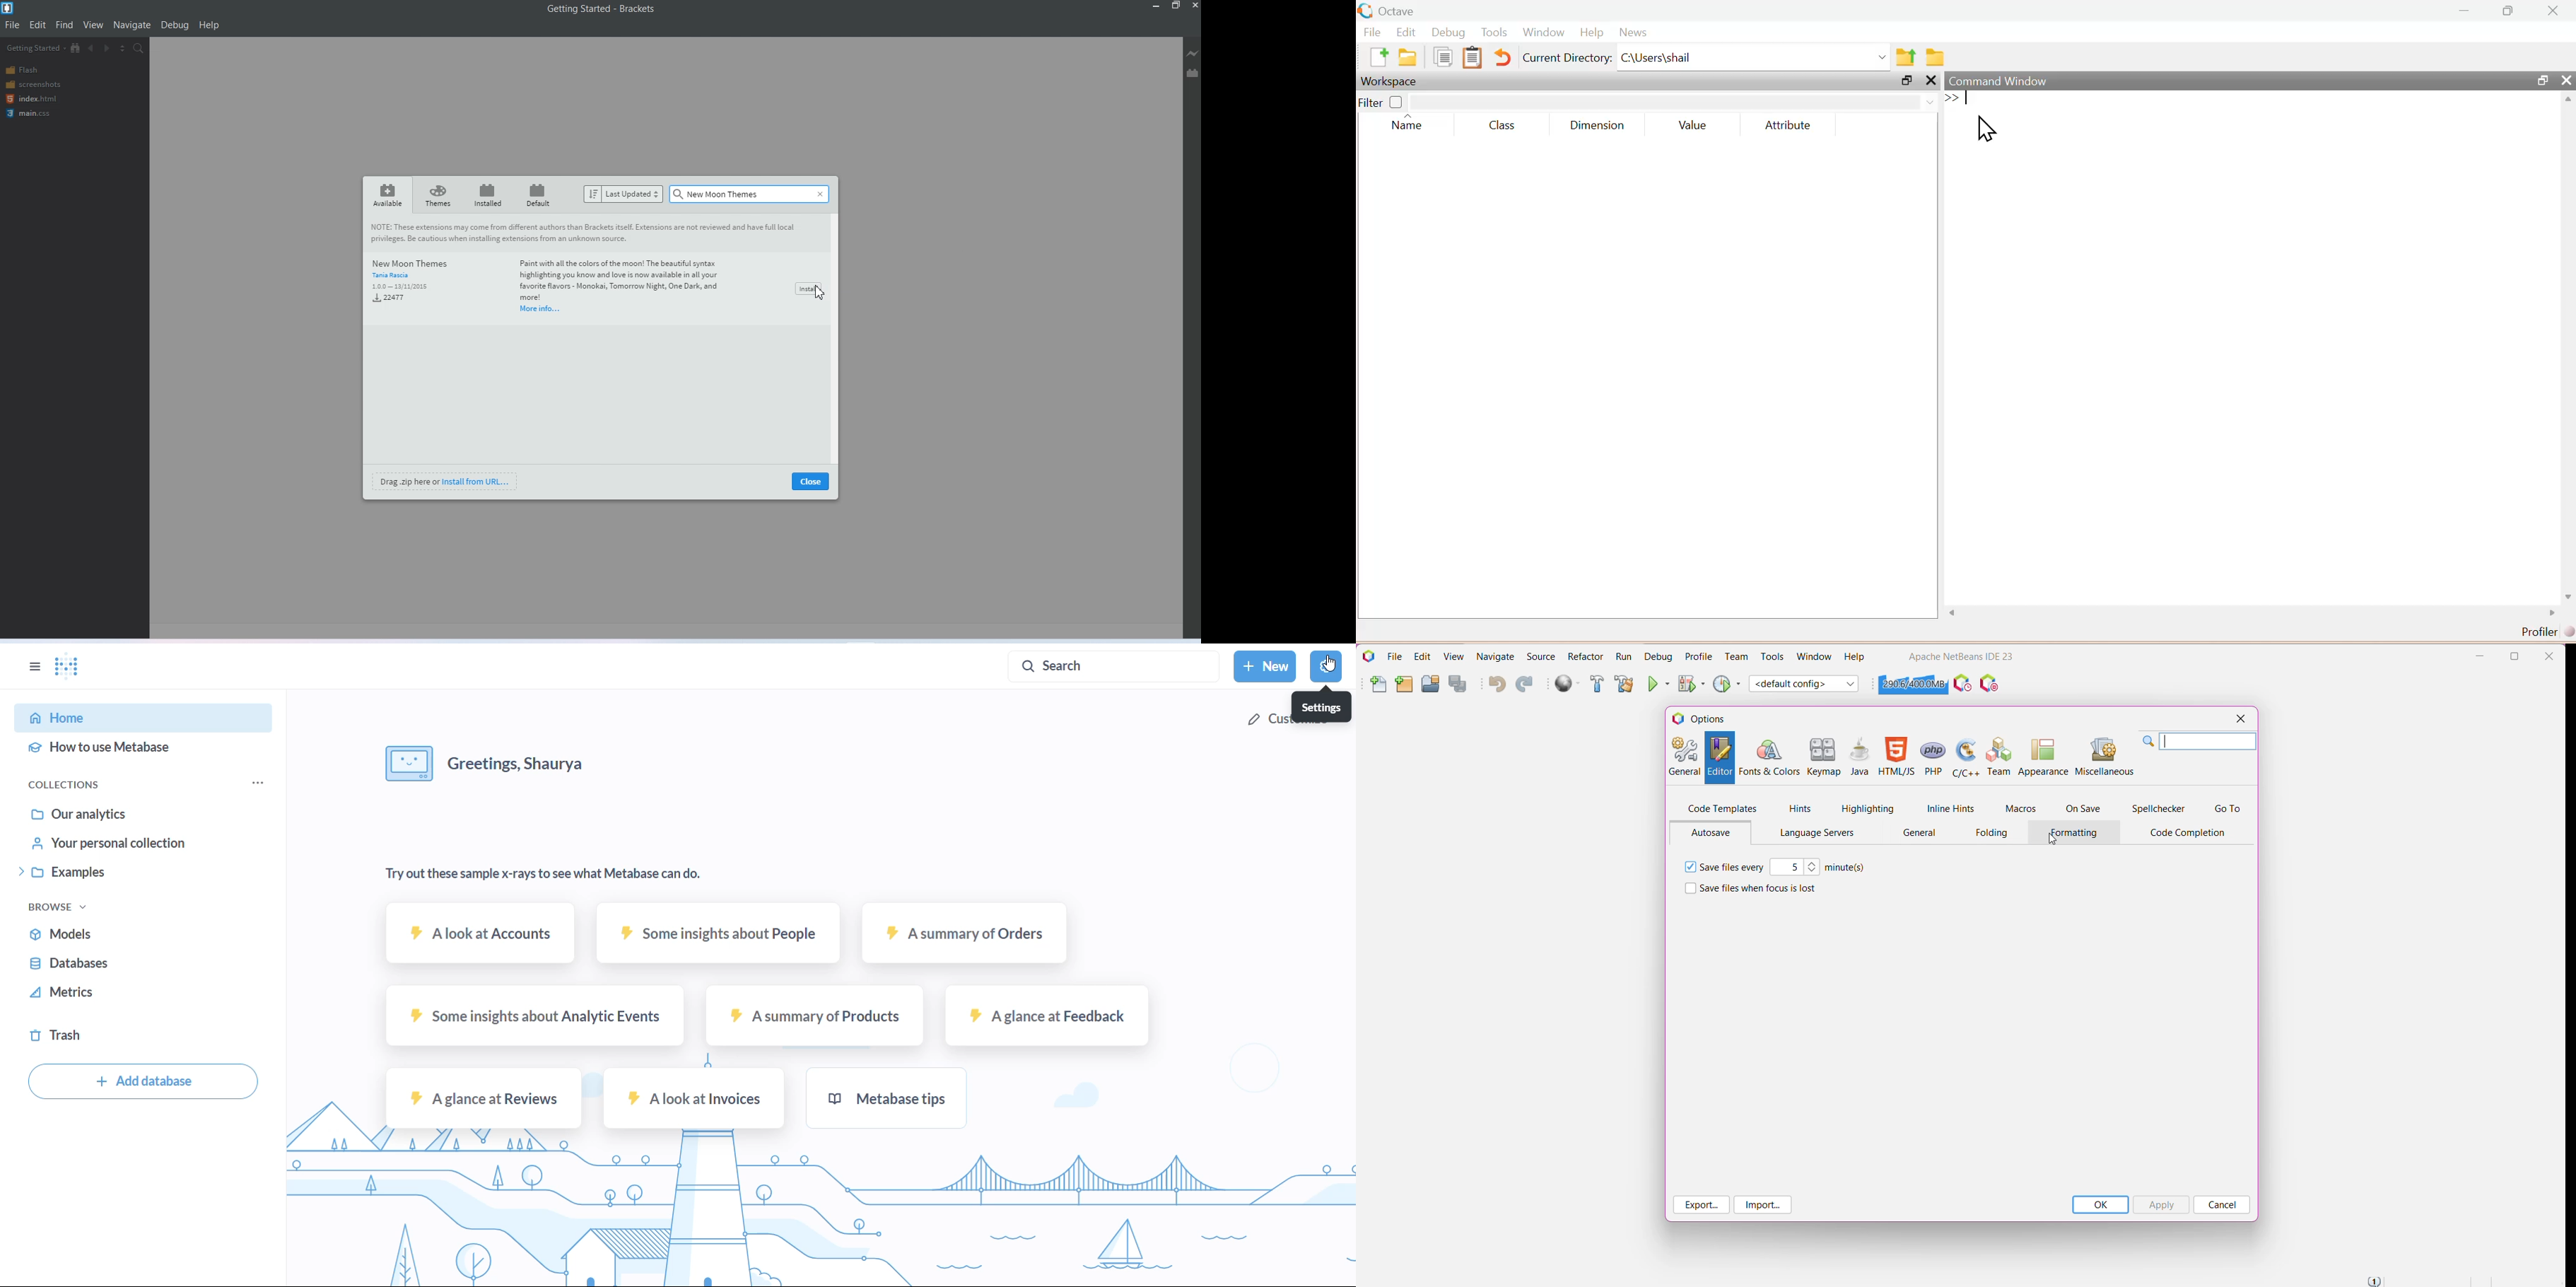  What do you see at coordinates (1404, 685) in the screenshot?
I see `New Project` at bounding box center [1404, 685].